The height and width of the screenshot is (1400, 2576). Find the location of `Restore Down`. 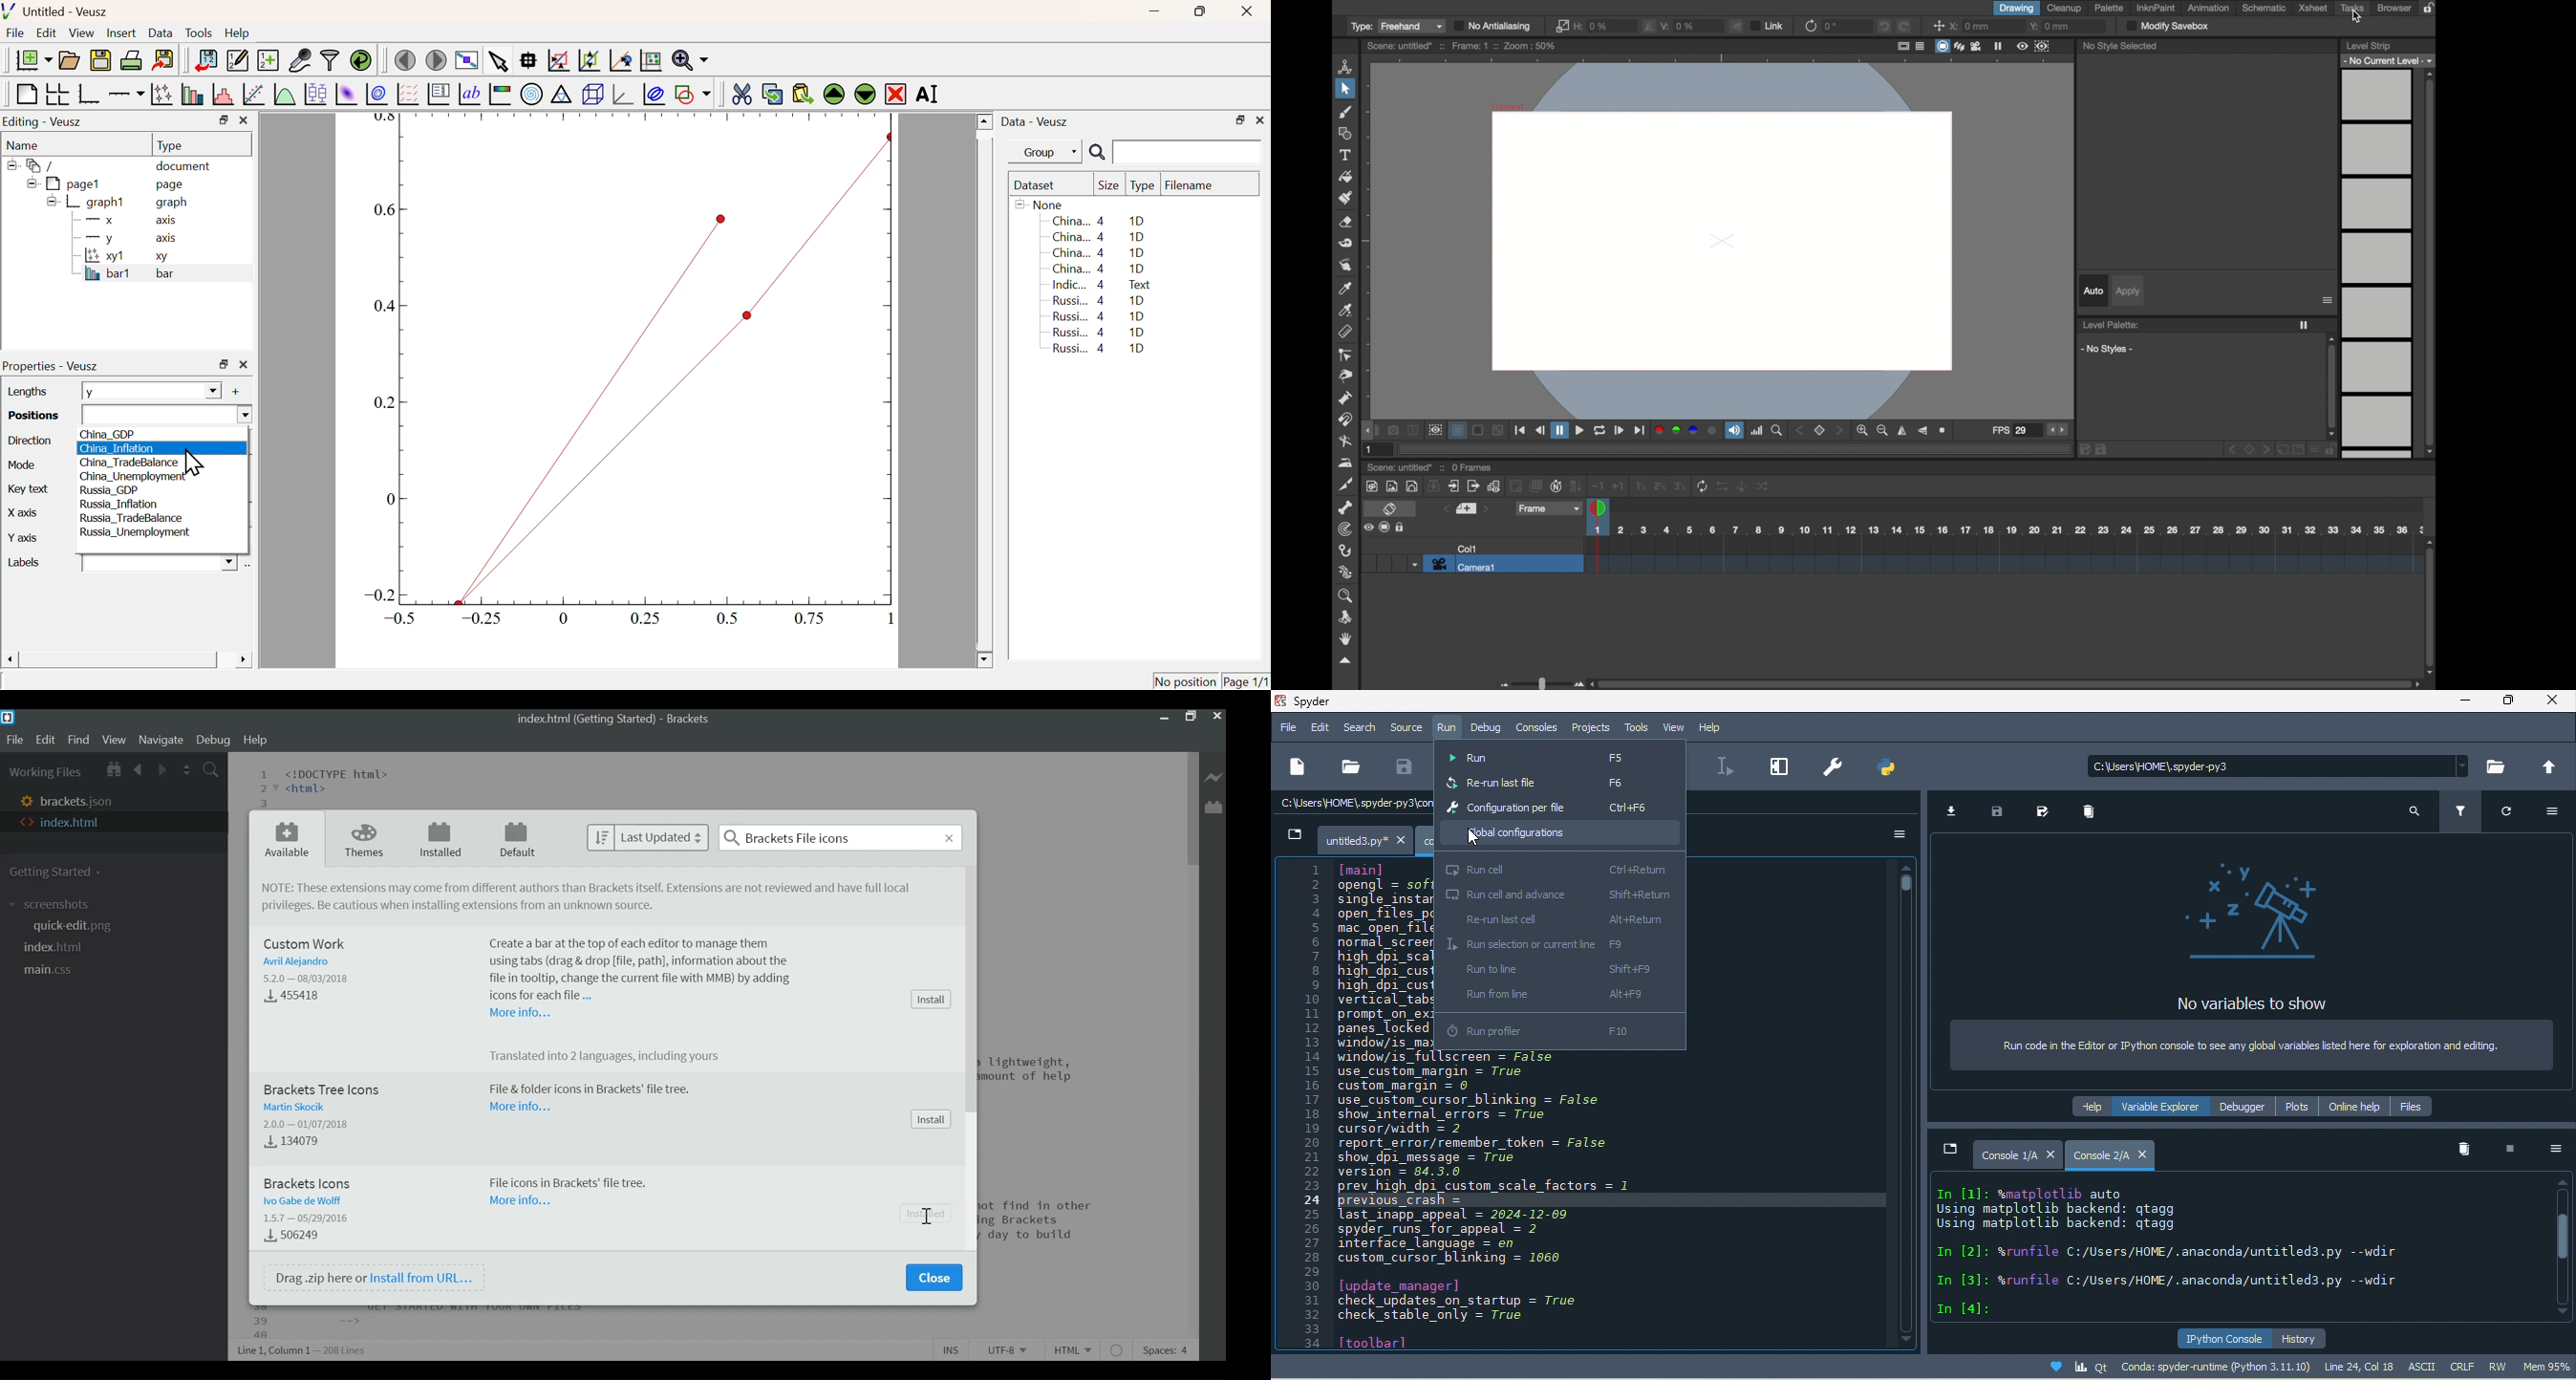

Restore Down is located at coordinates (1240, 121).